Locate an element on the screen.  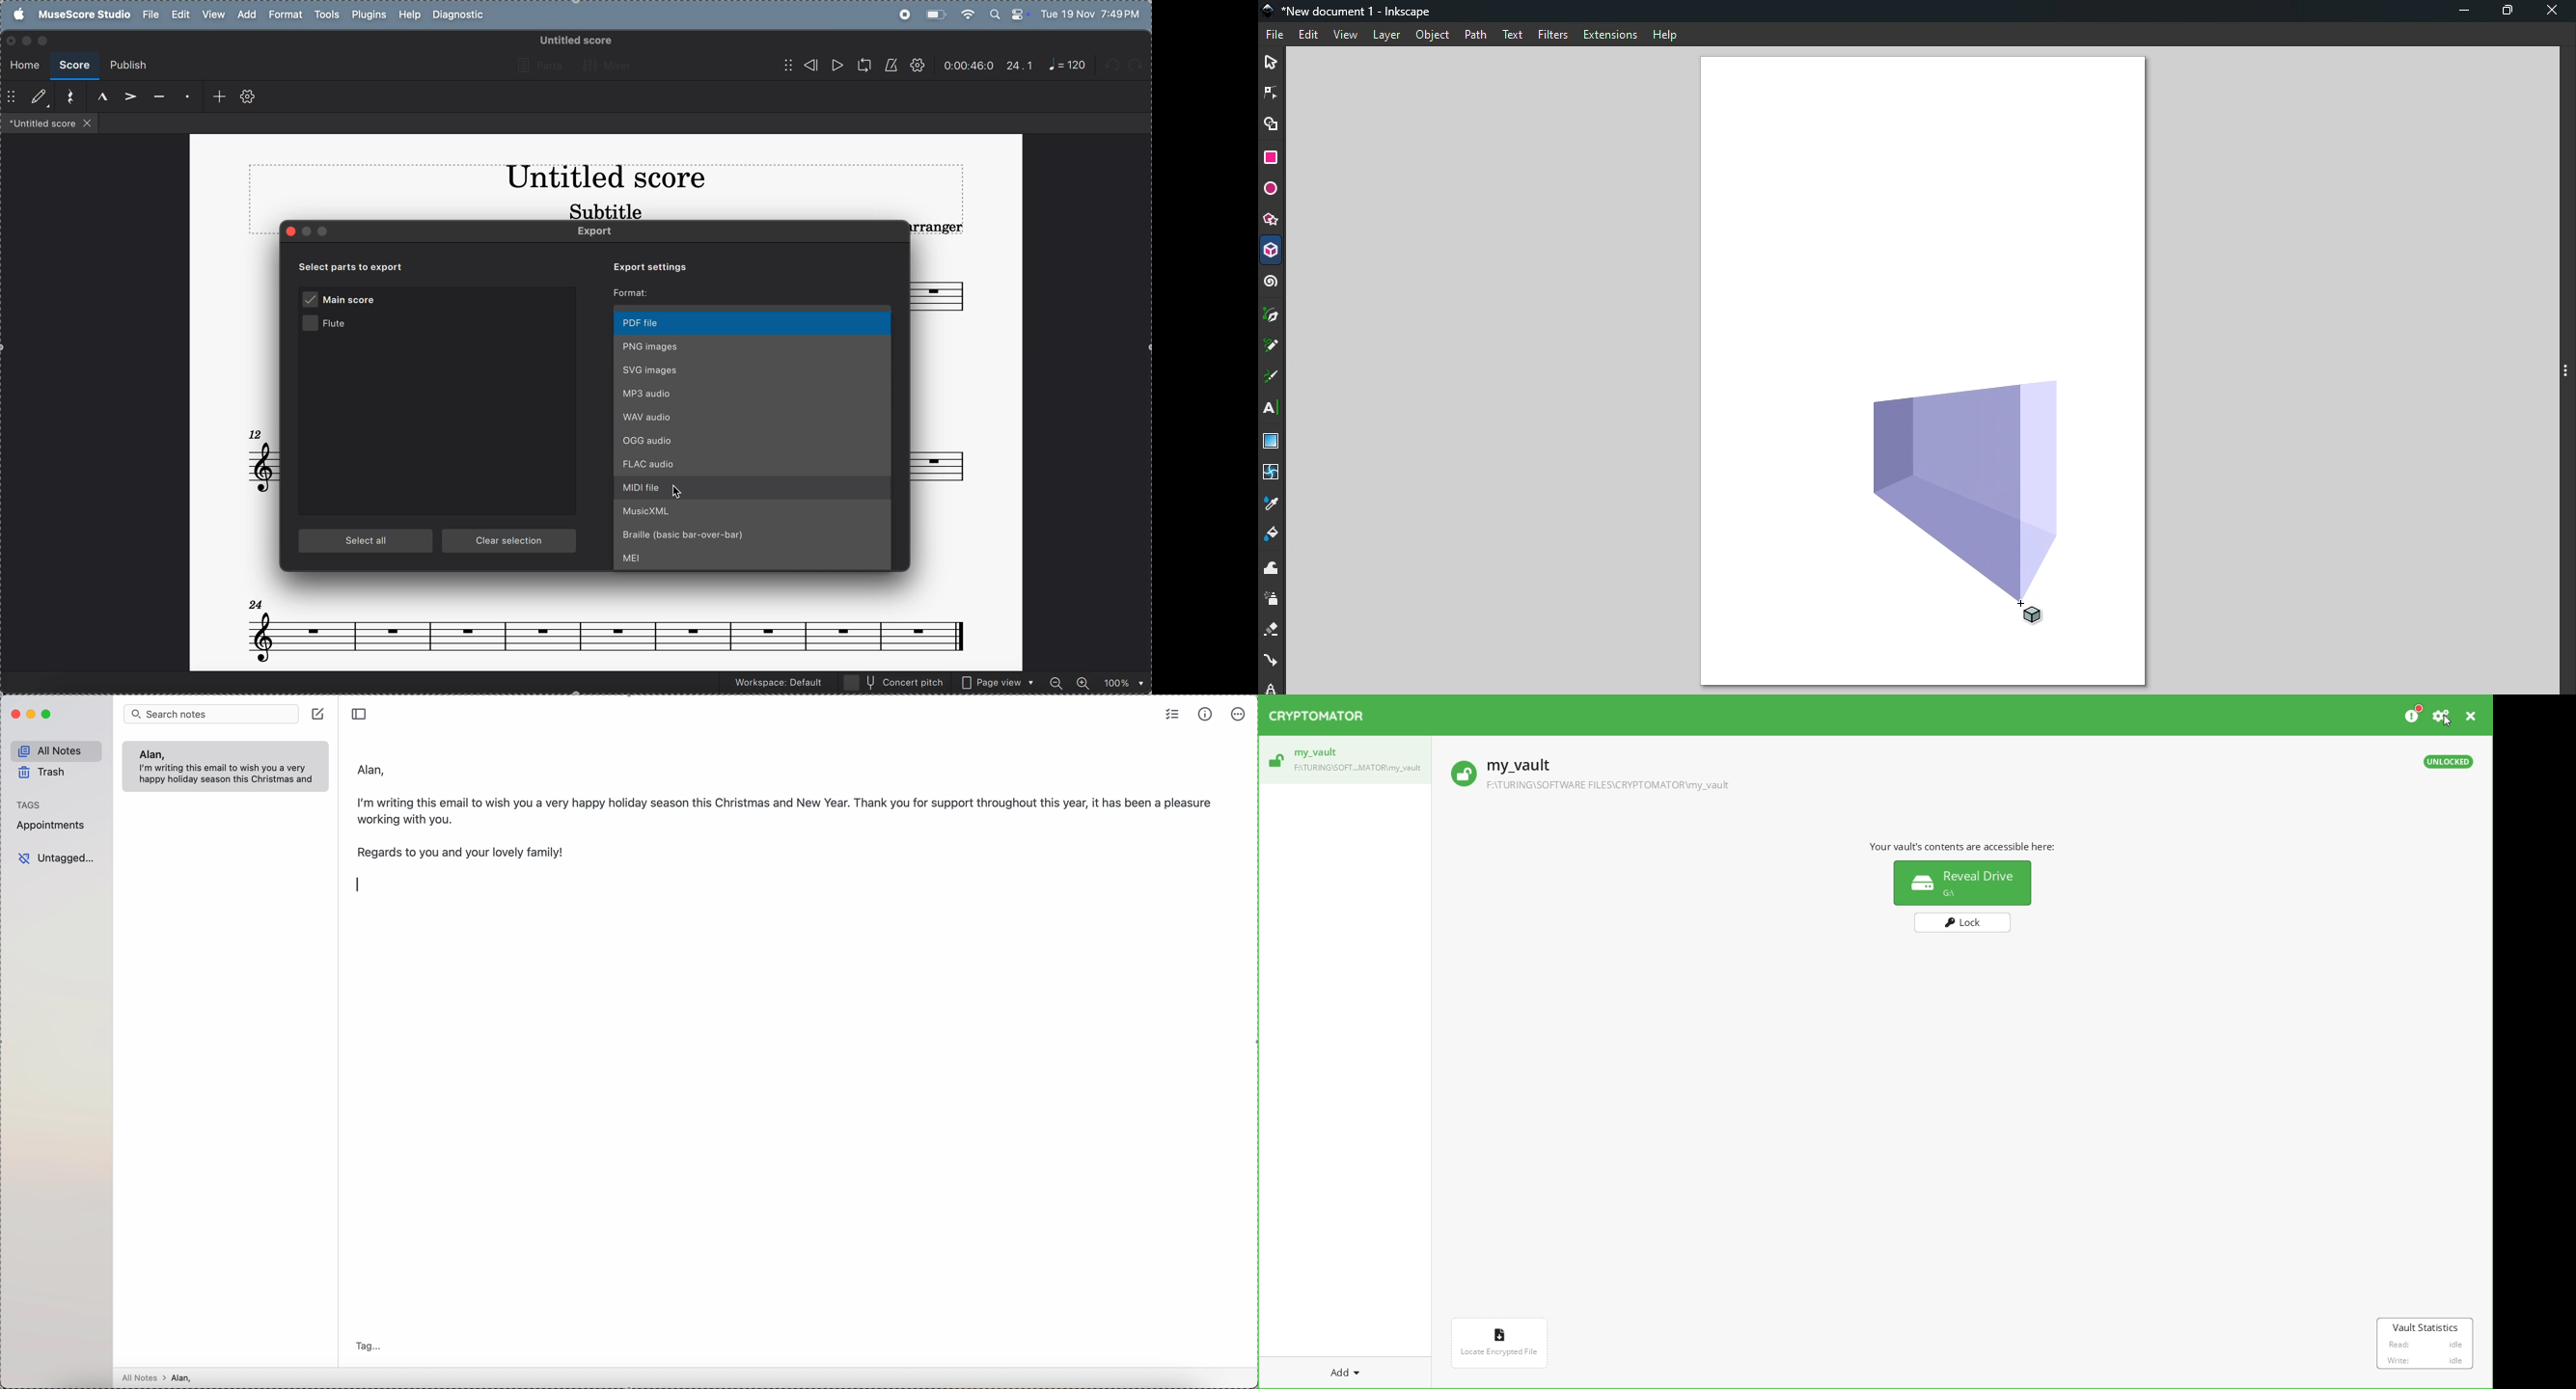
Connector tool is located at coordinates (1273, 661).